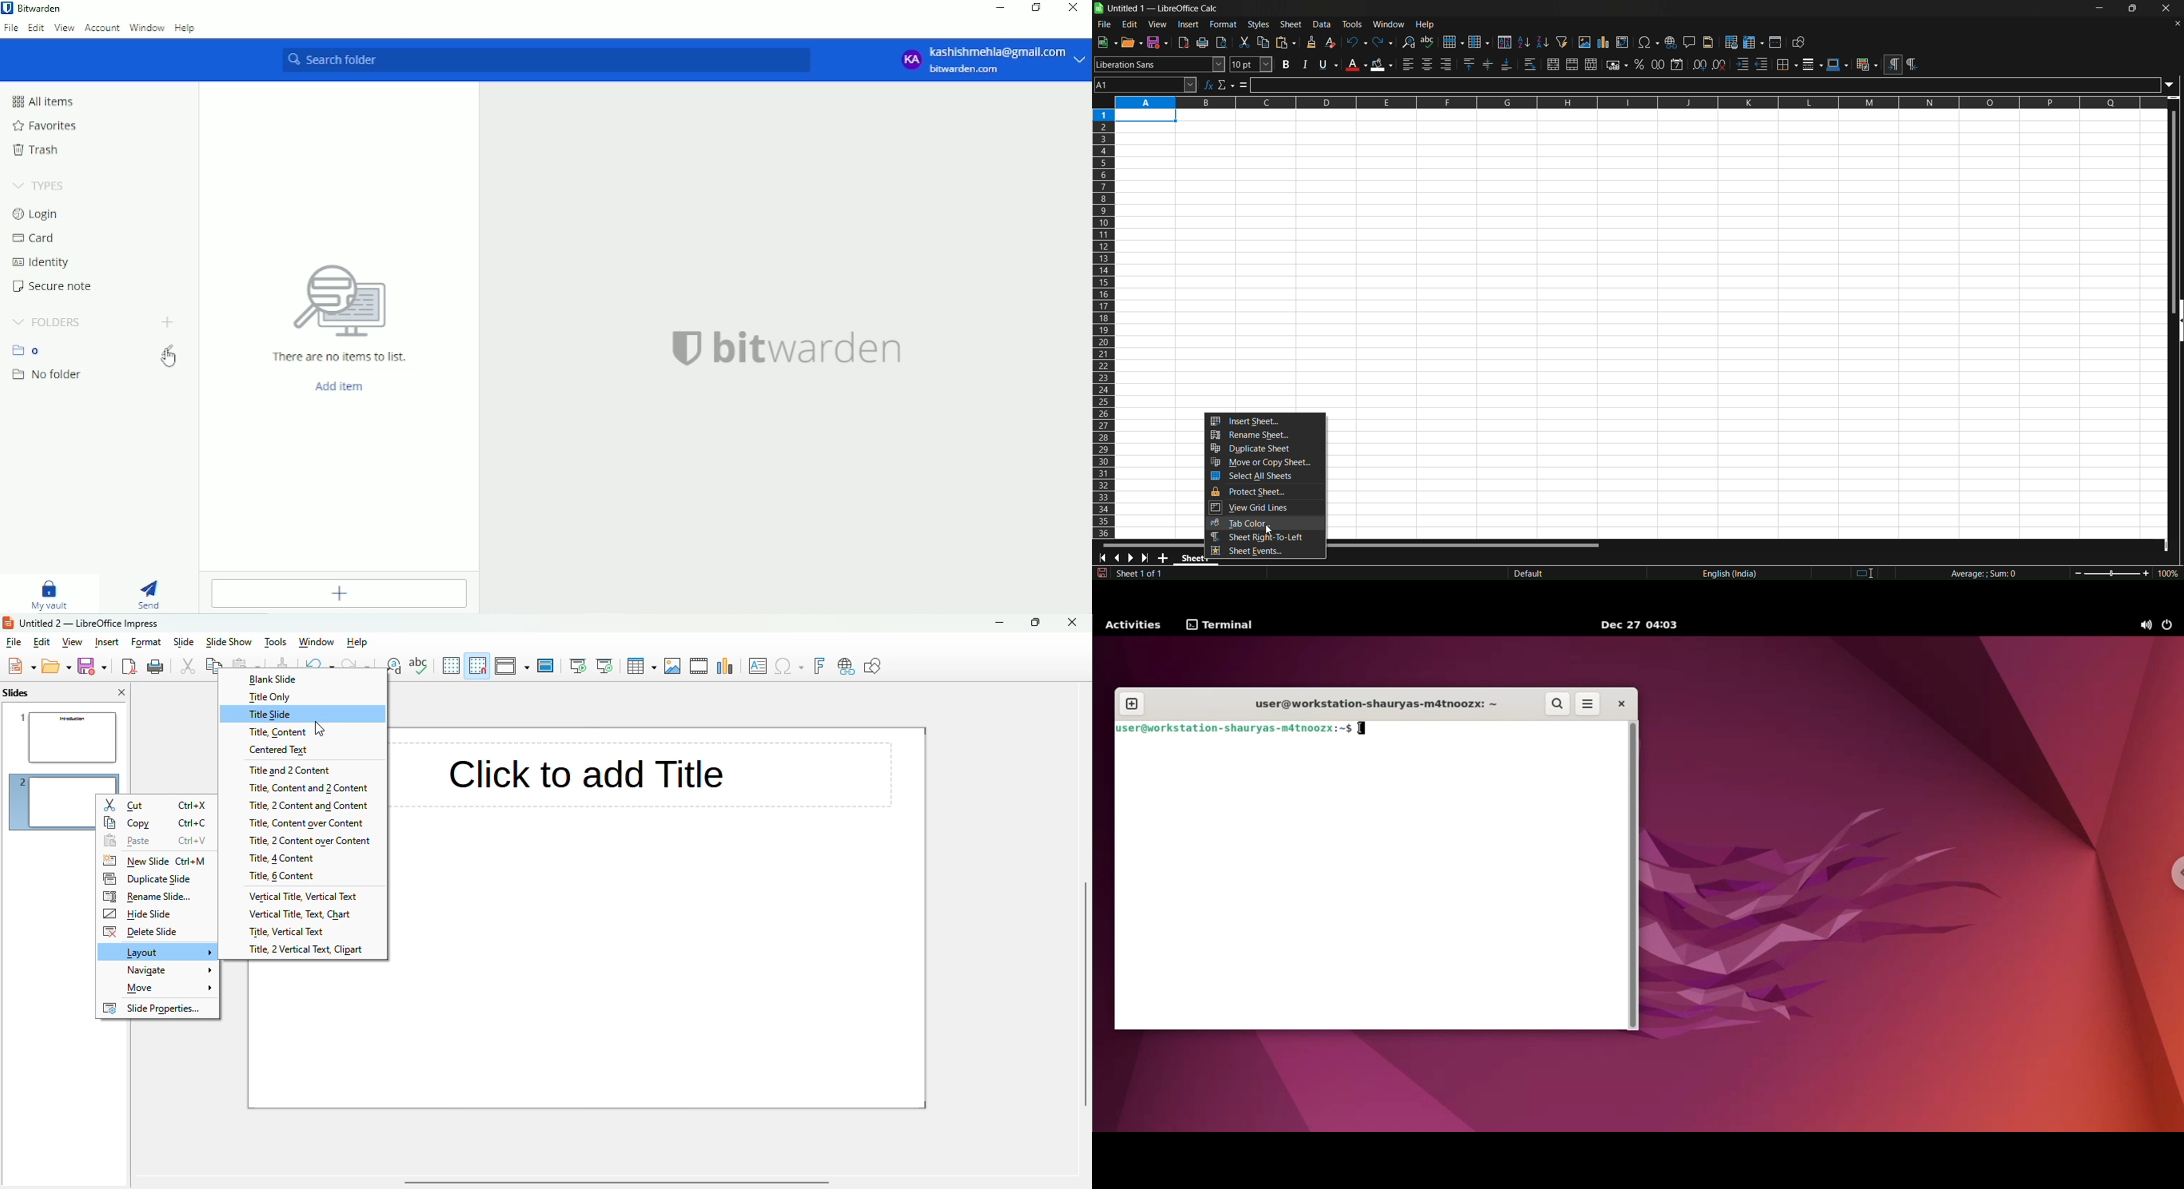 This screenshot has width=2184, height=1204. I want to click on align center, so click(1427, 65).